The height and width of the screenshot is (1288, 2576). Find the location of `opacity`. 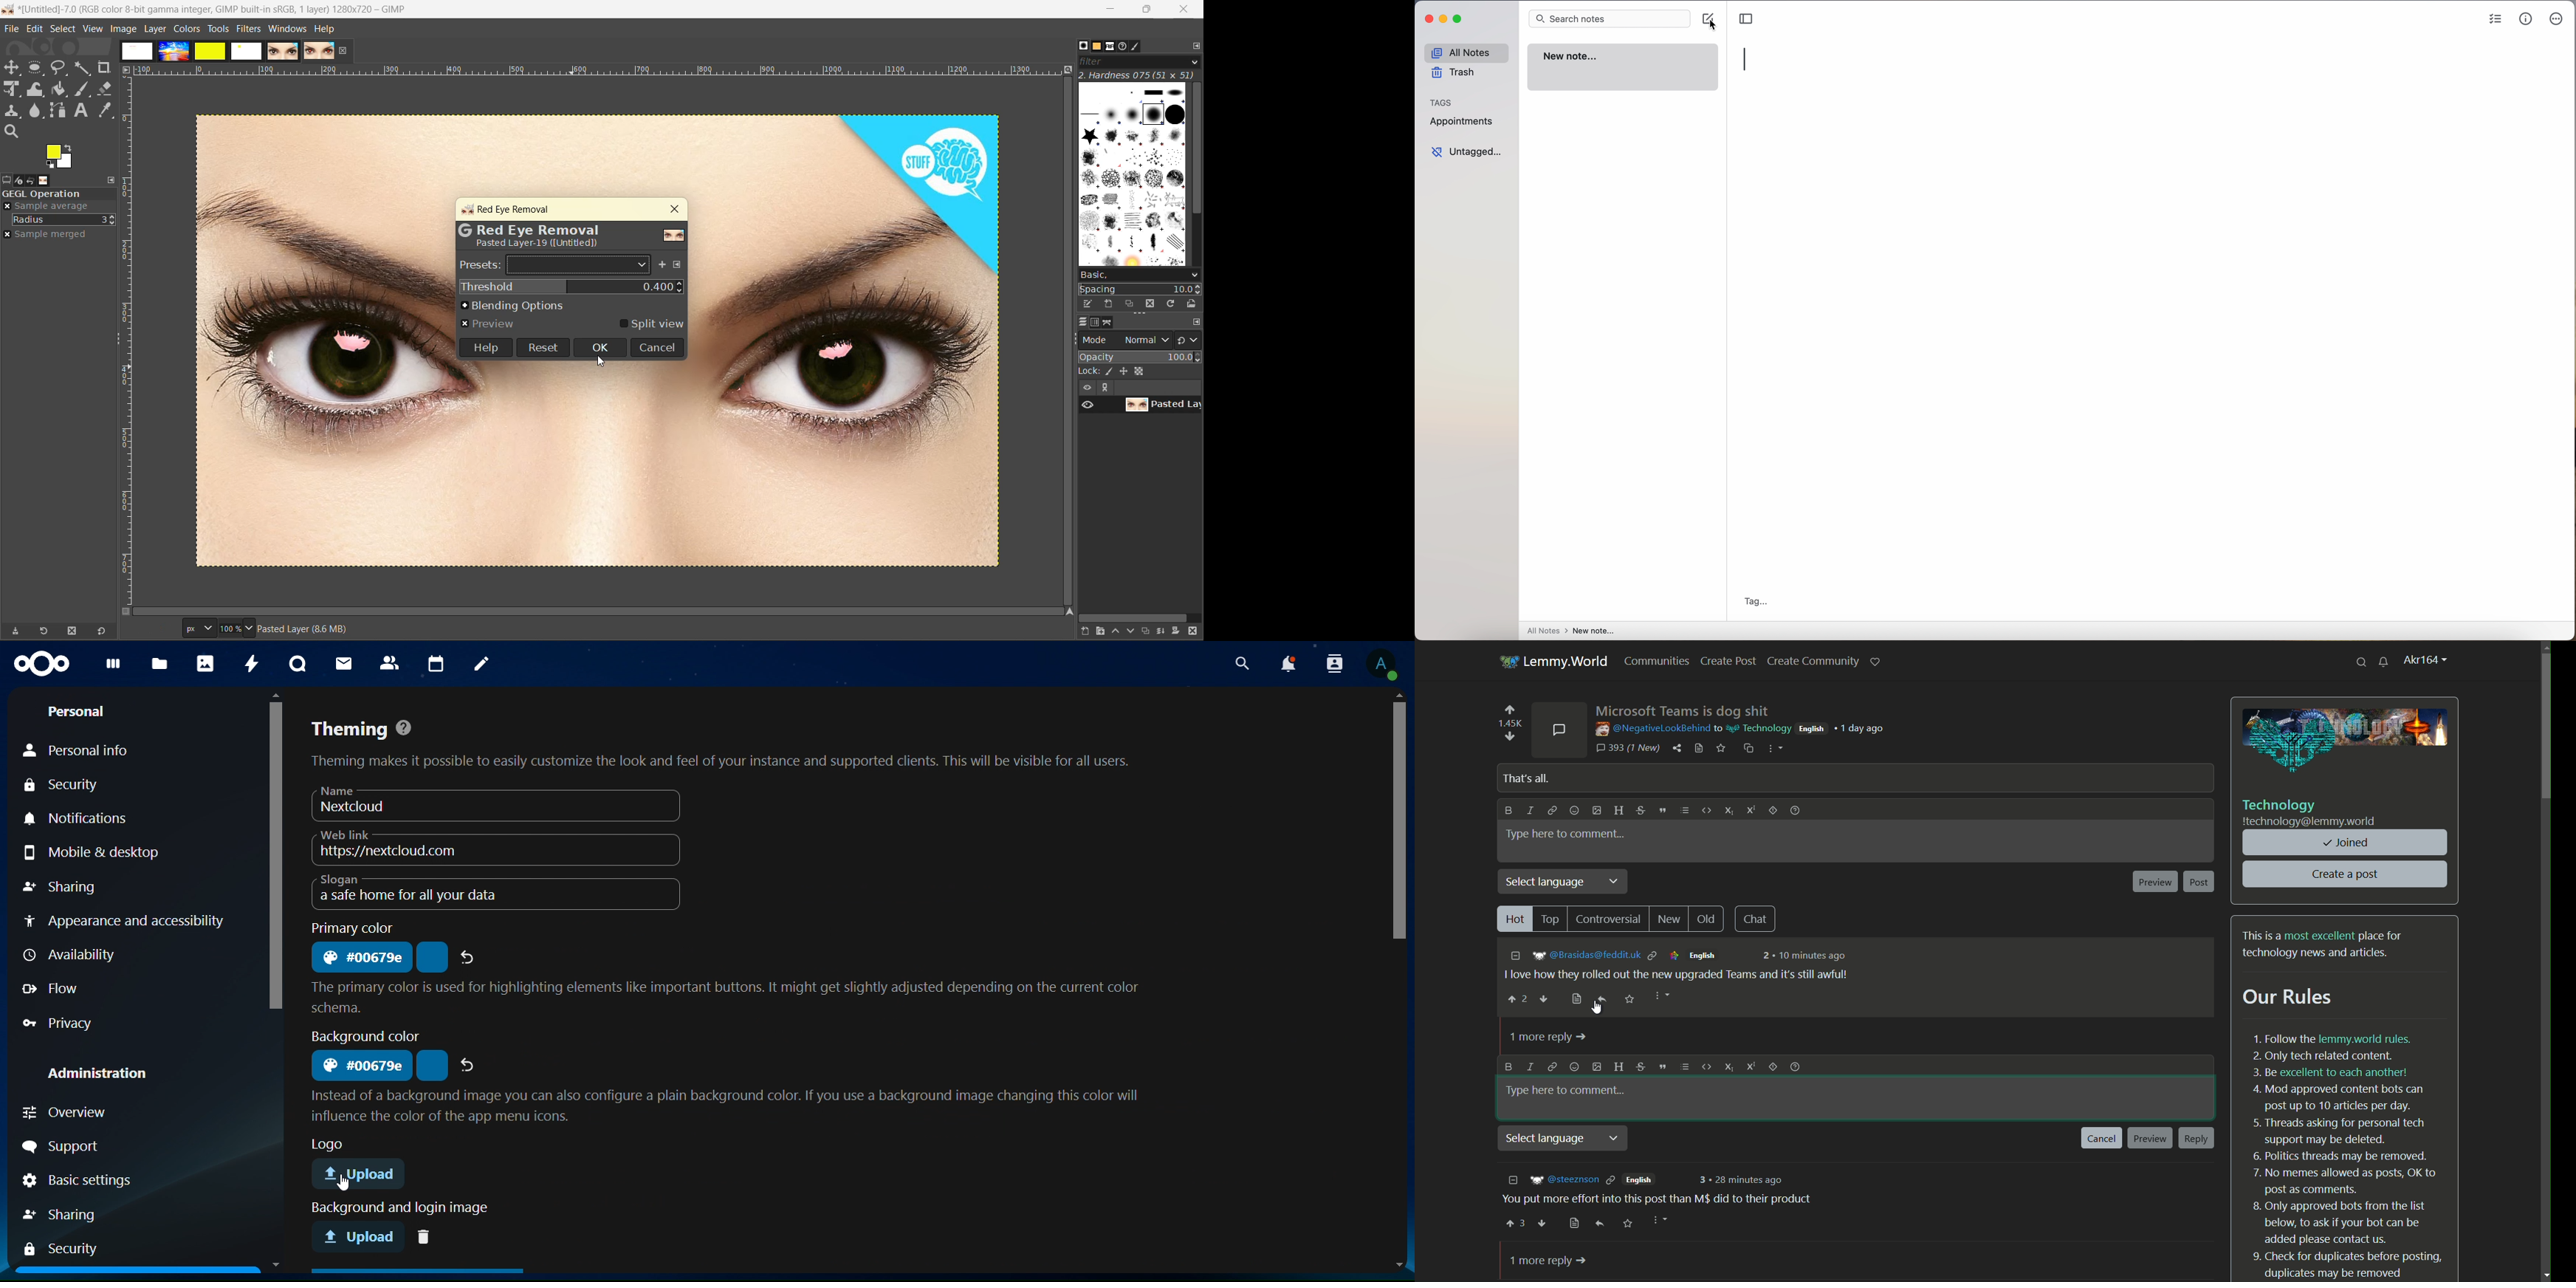

opacity is located at coordinates (1140, 357).